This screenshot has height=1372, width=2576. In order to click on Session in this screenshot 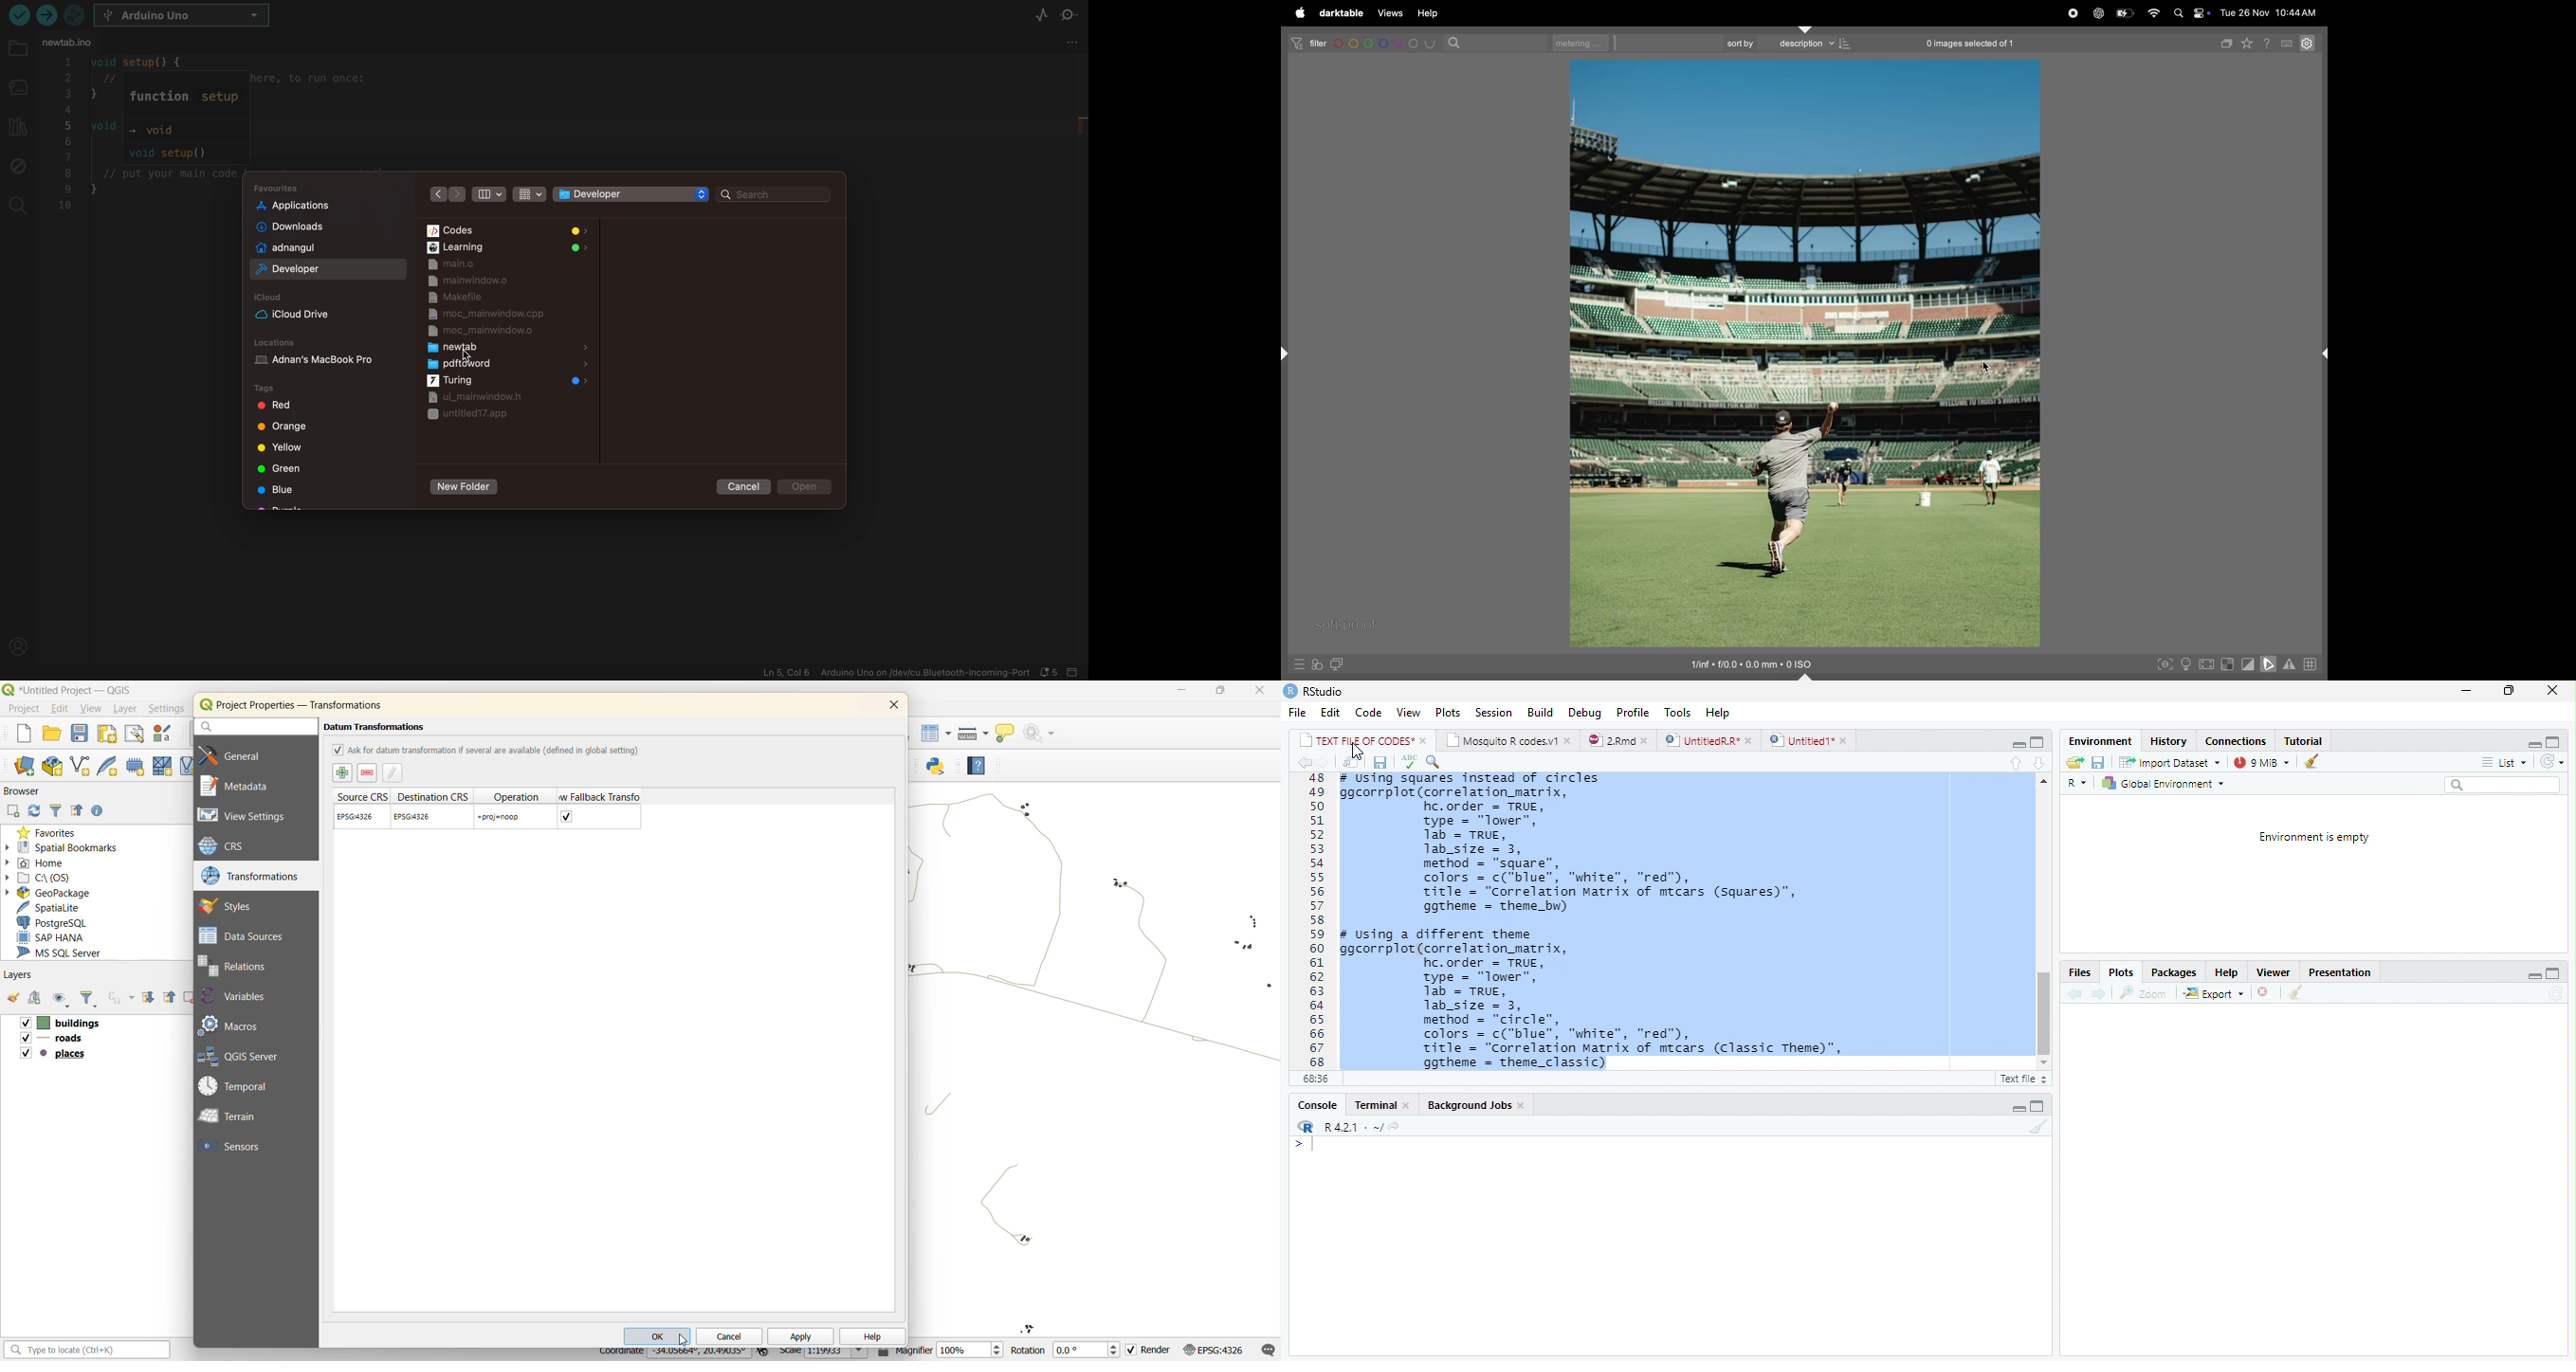, I will do `click(1495, 715)`.